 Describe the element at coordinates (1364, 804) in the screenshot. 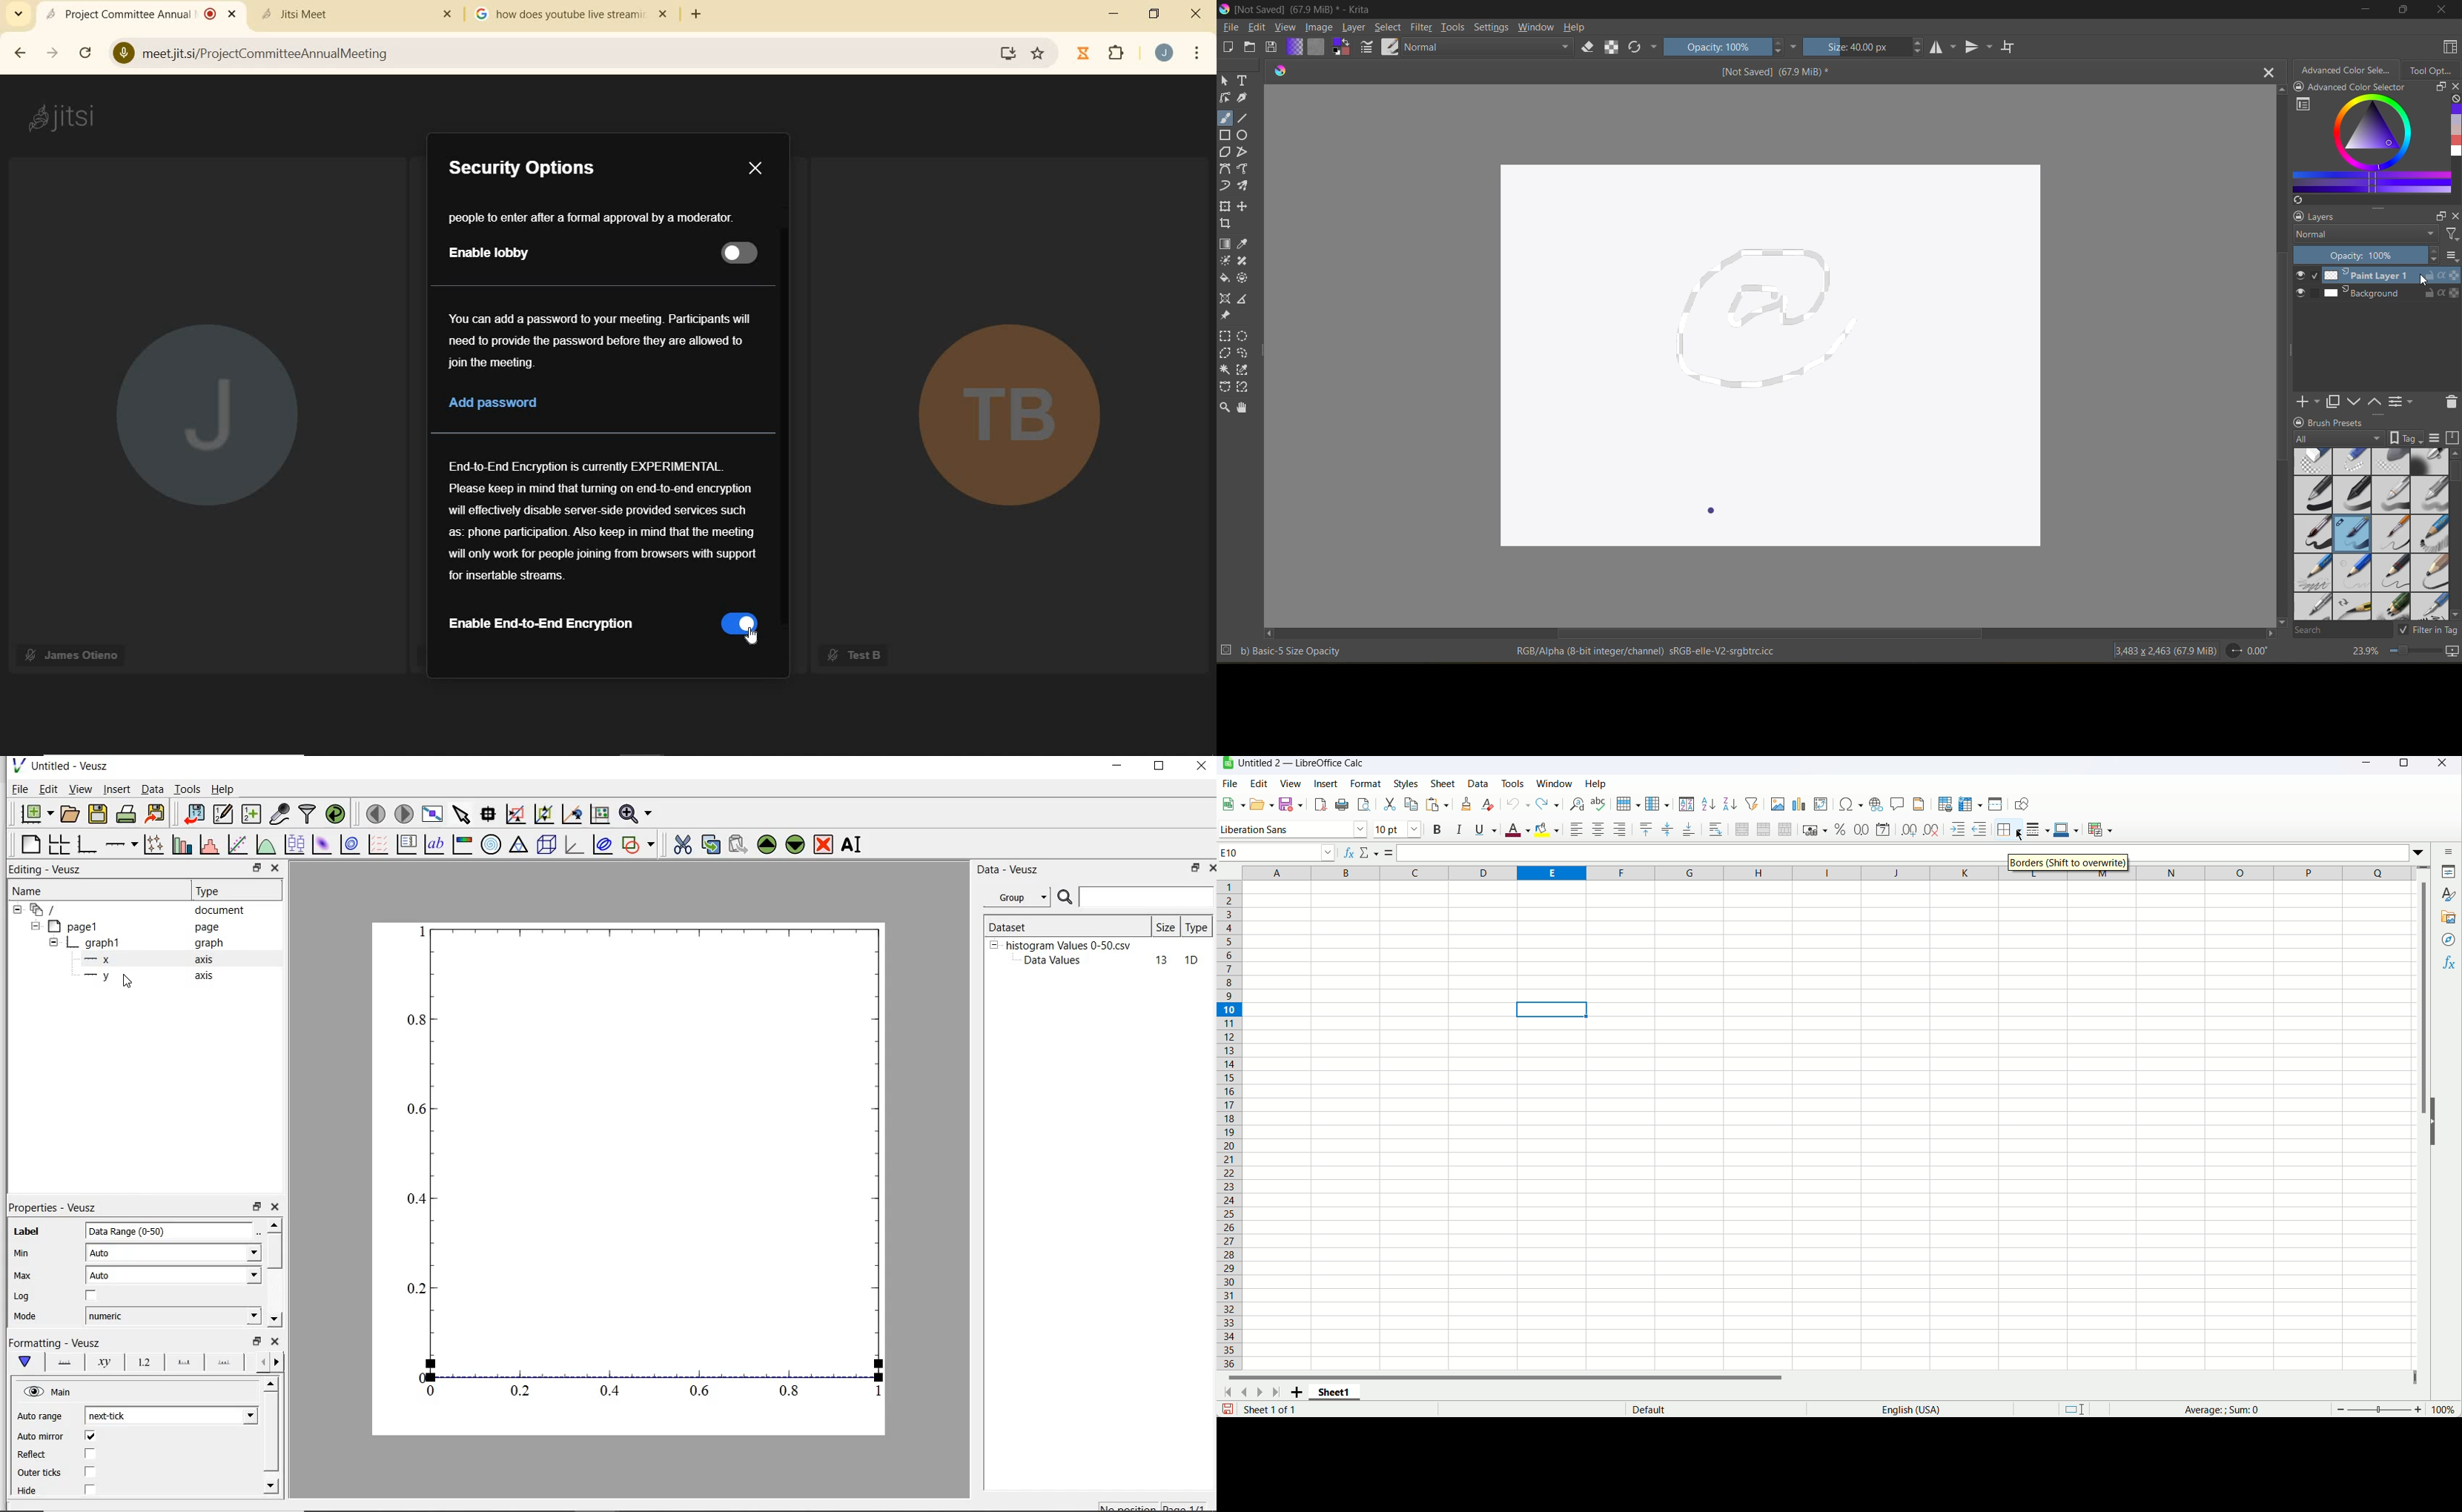

I see `Toggle print preview` at that location.